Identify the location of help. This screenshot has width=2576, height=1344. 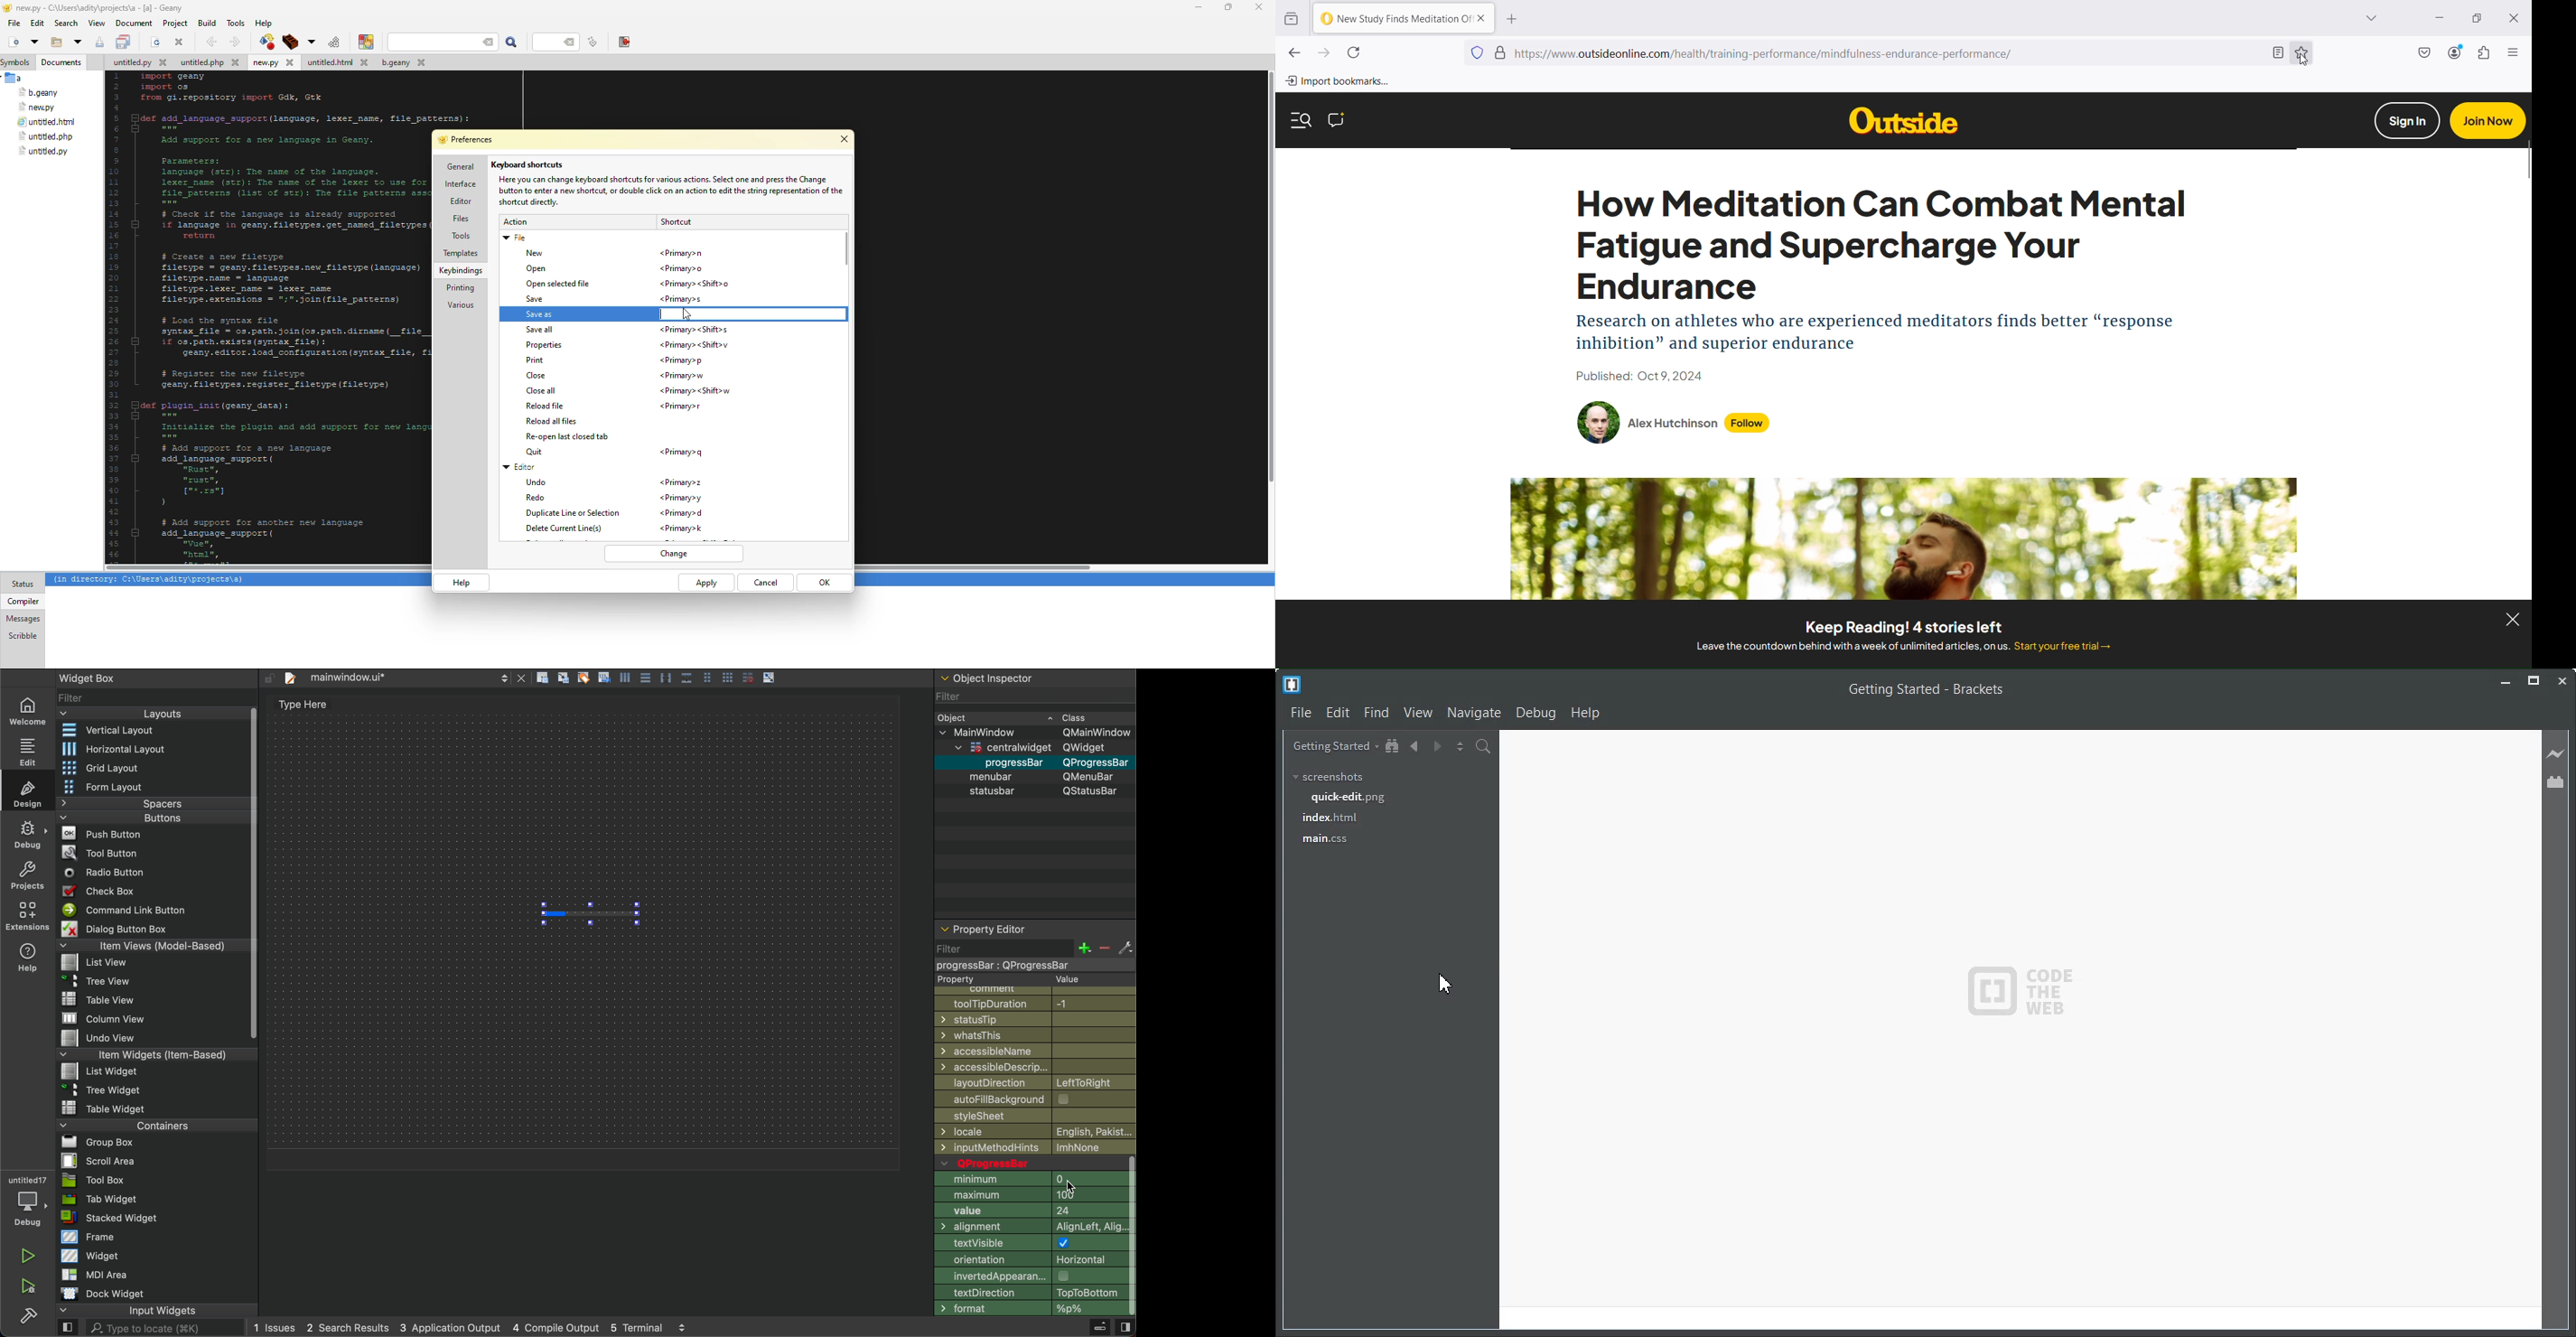
(460, 582).